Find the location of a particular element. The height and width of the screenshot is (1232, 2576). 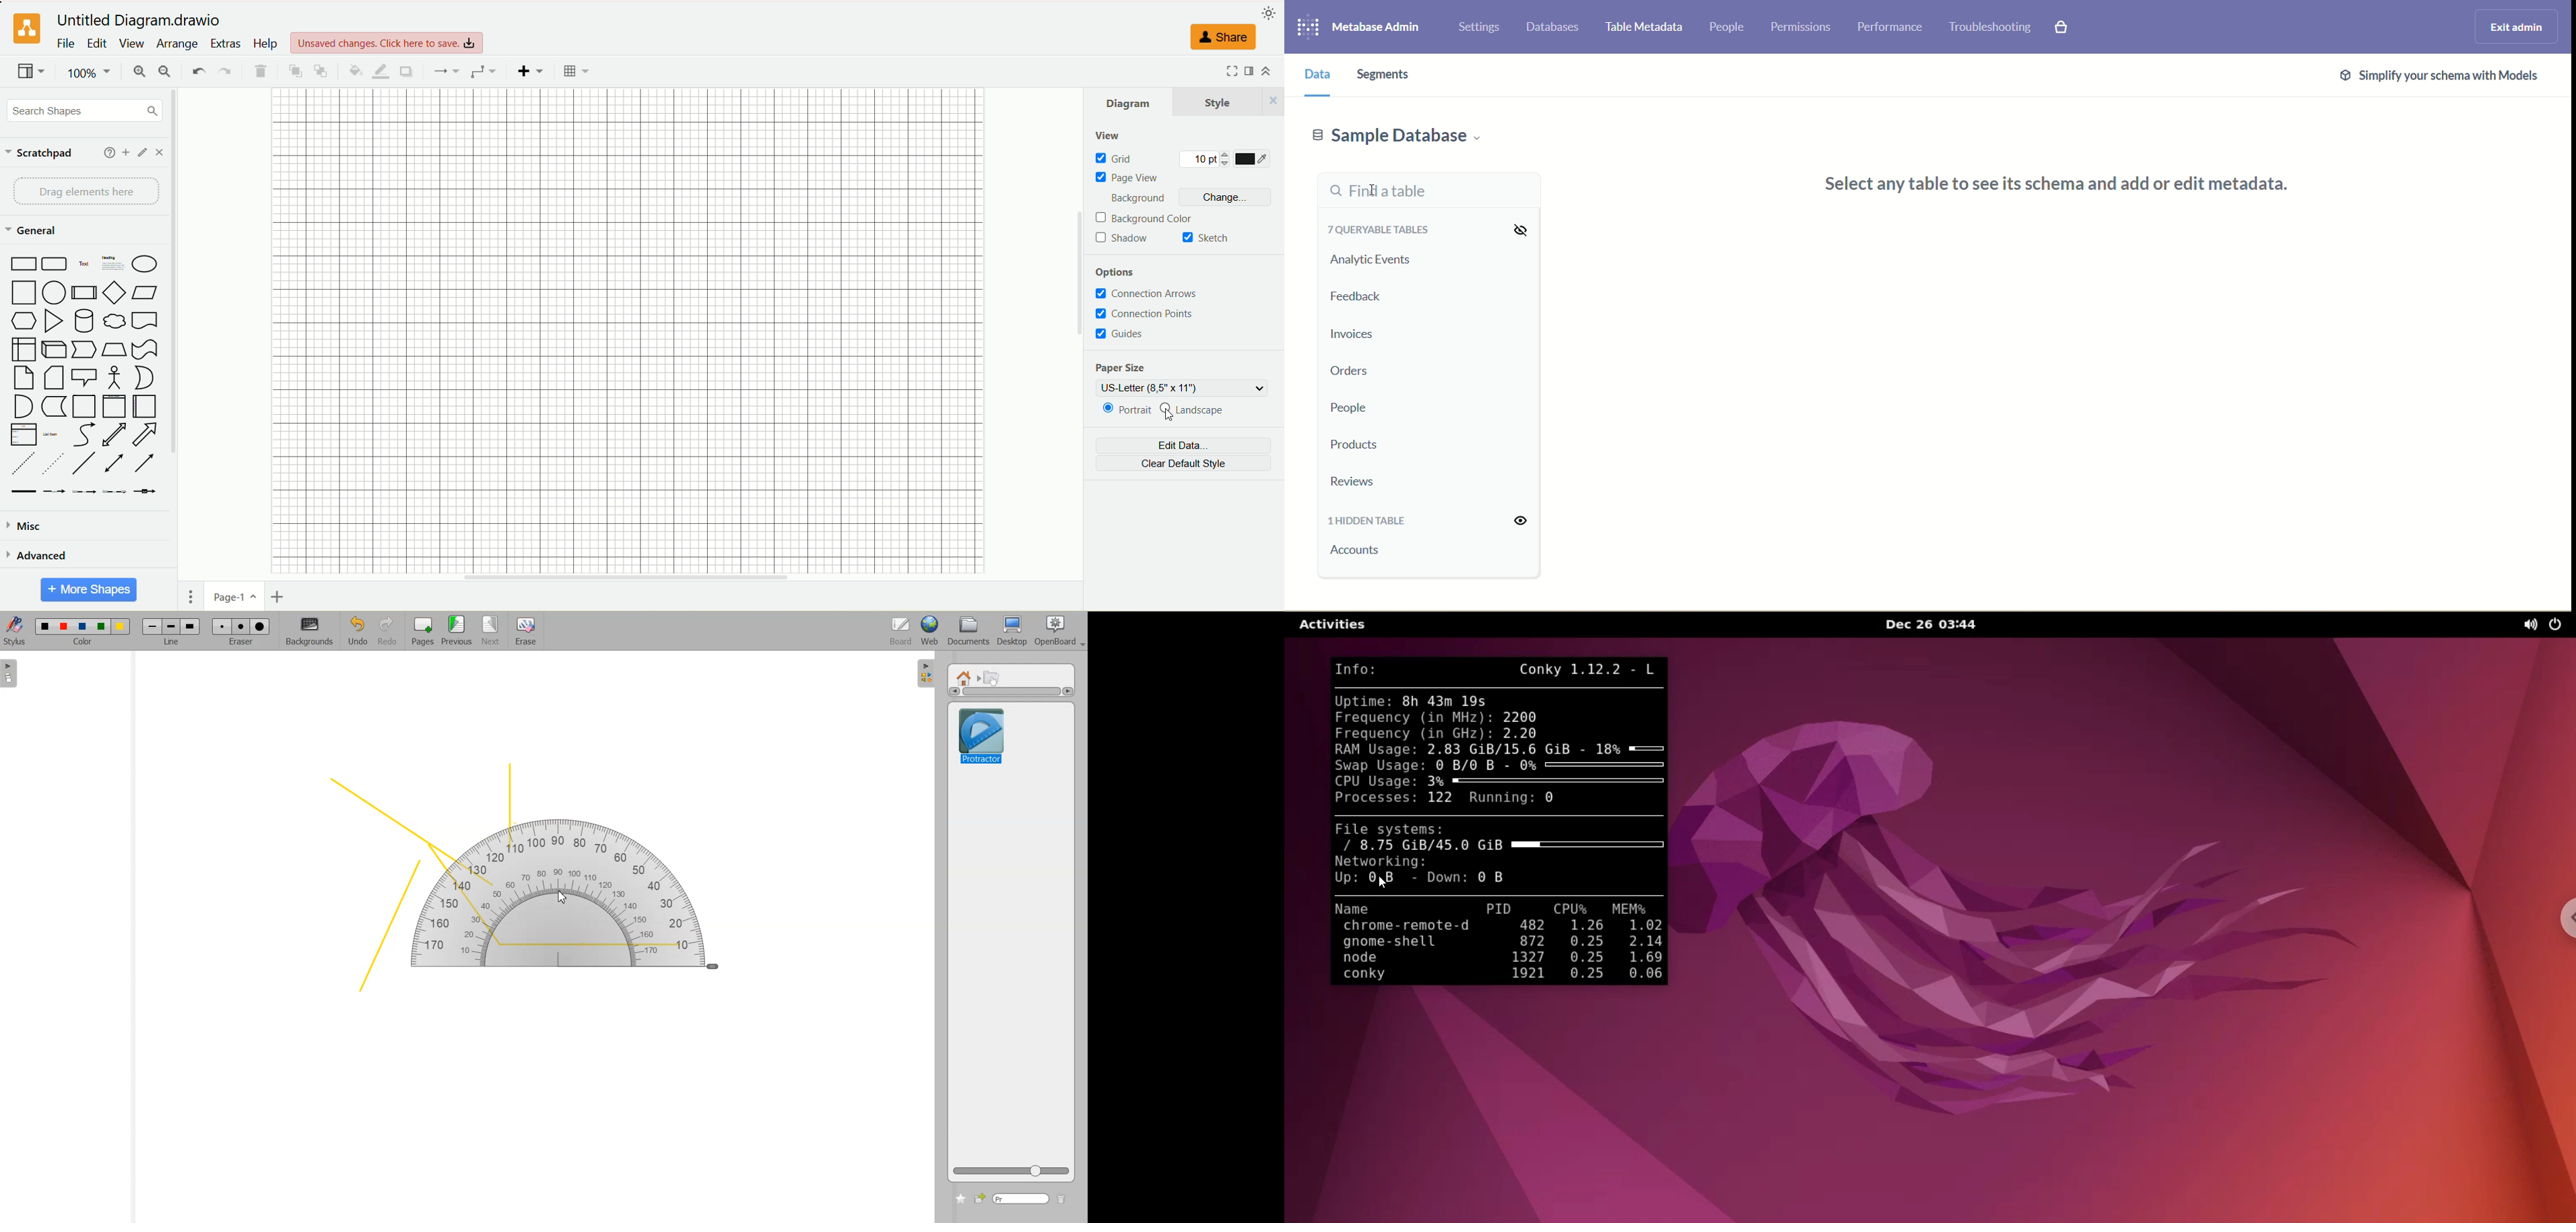

options is located at coordinates (1119, 273).